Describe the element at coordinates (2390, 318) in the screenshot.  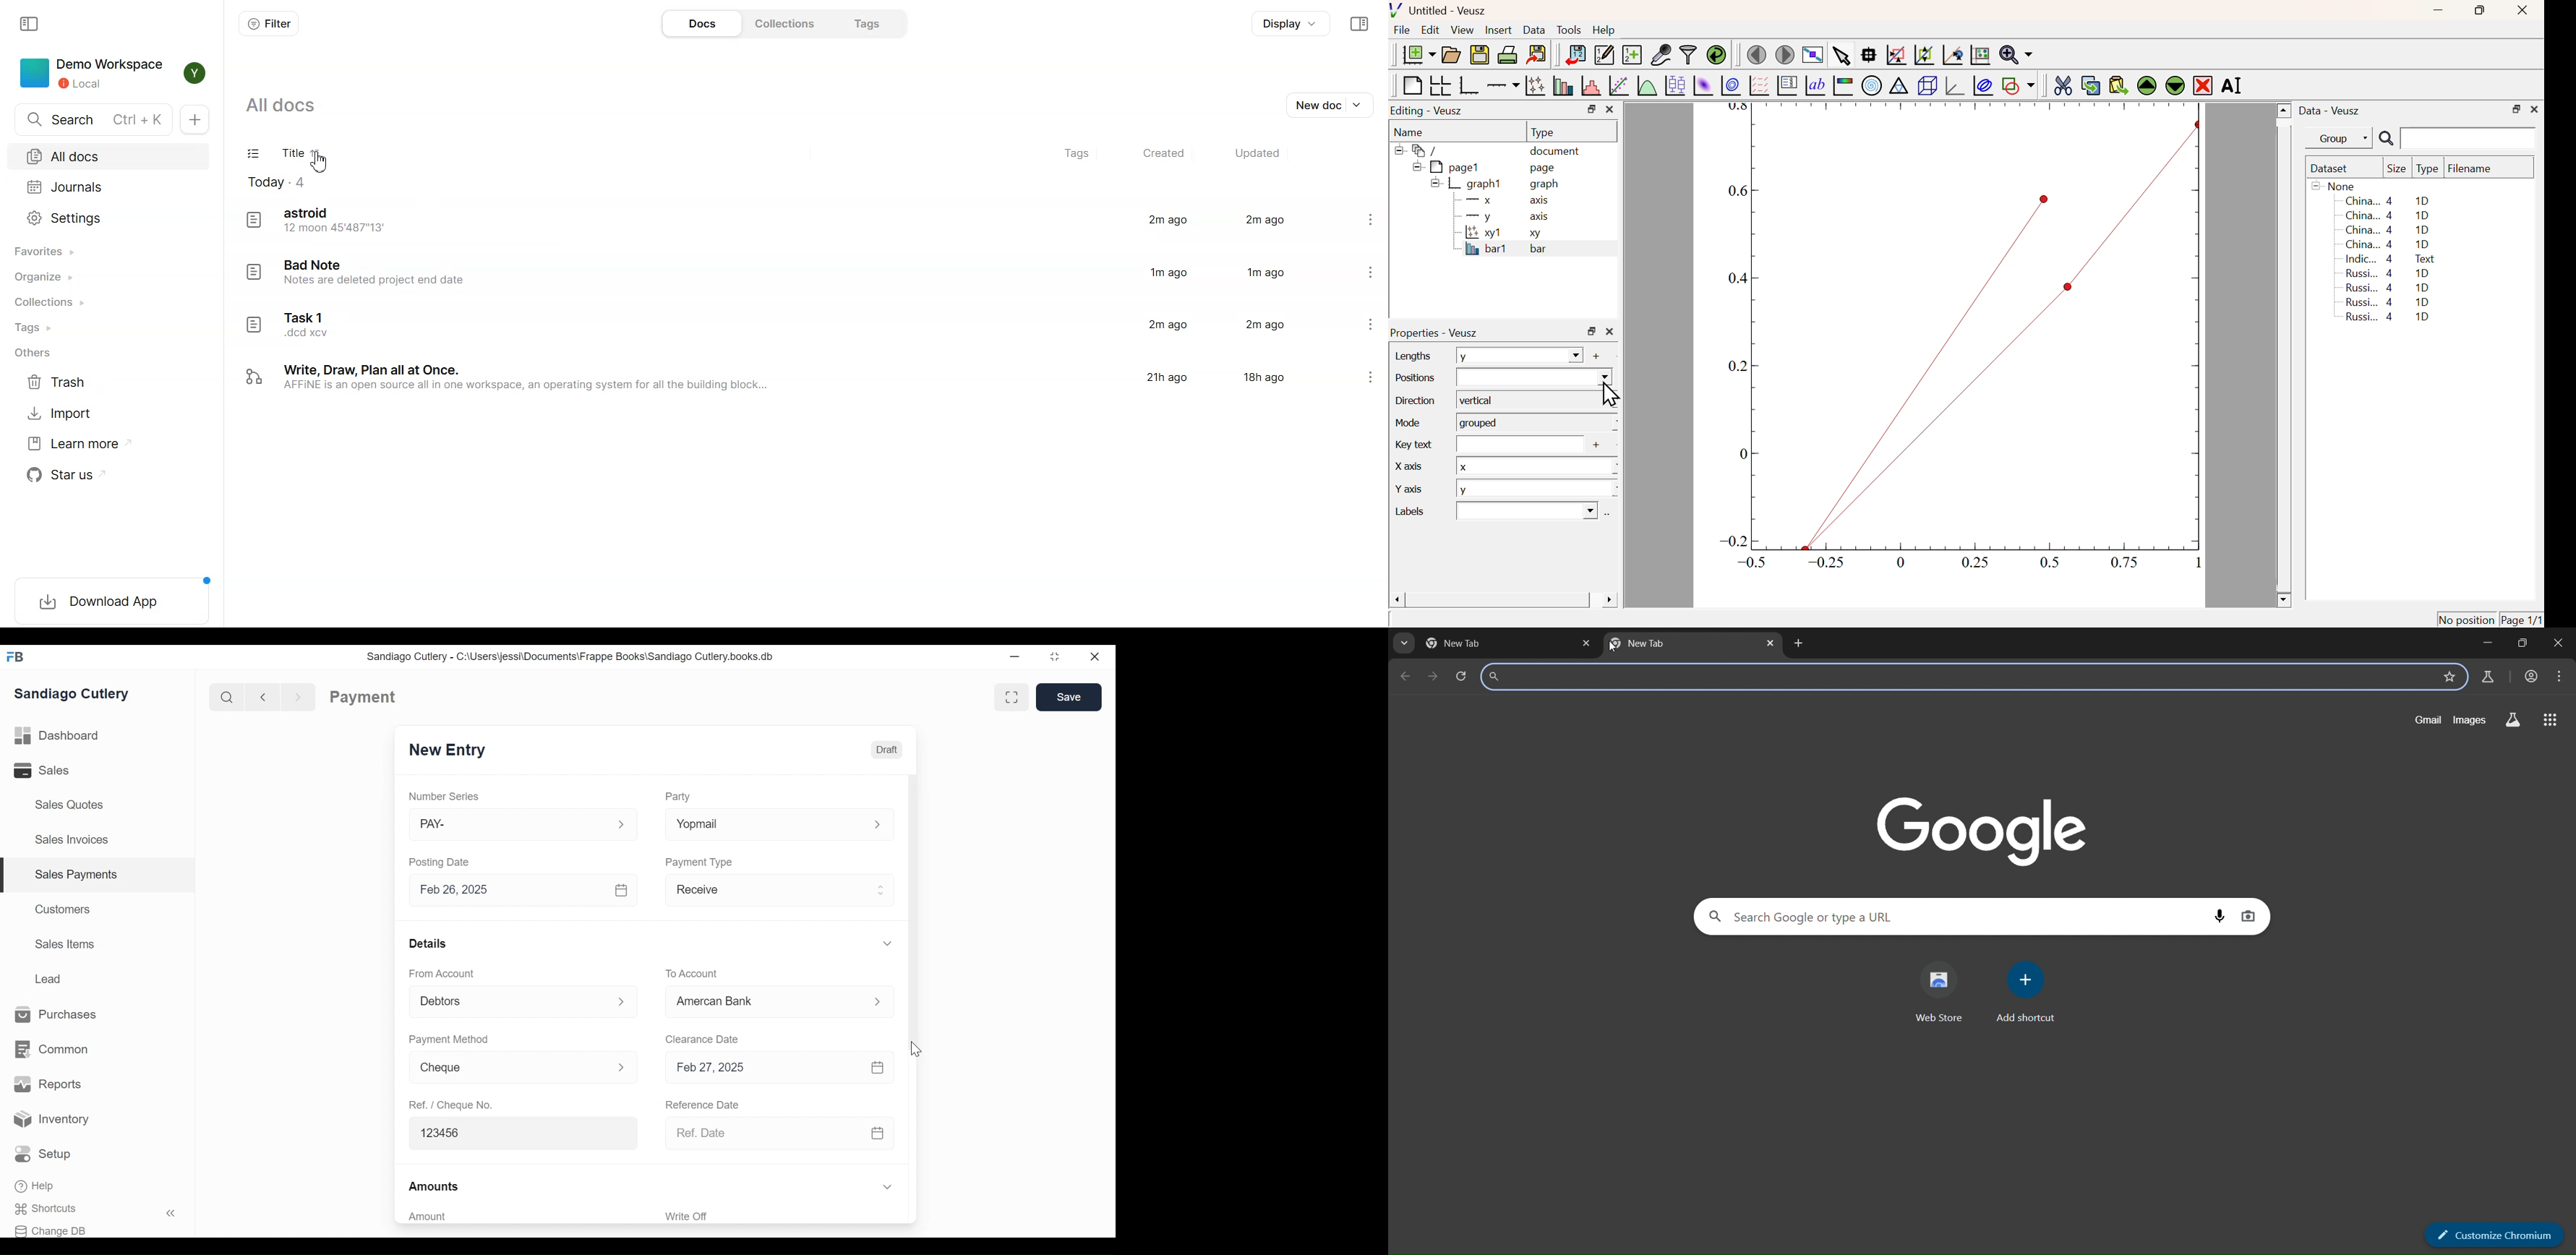
I see `Russi... 4 1D` at that location.